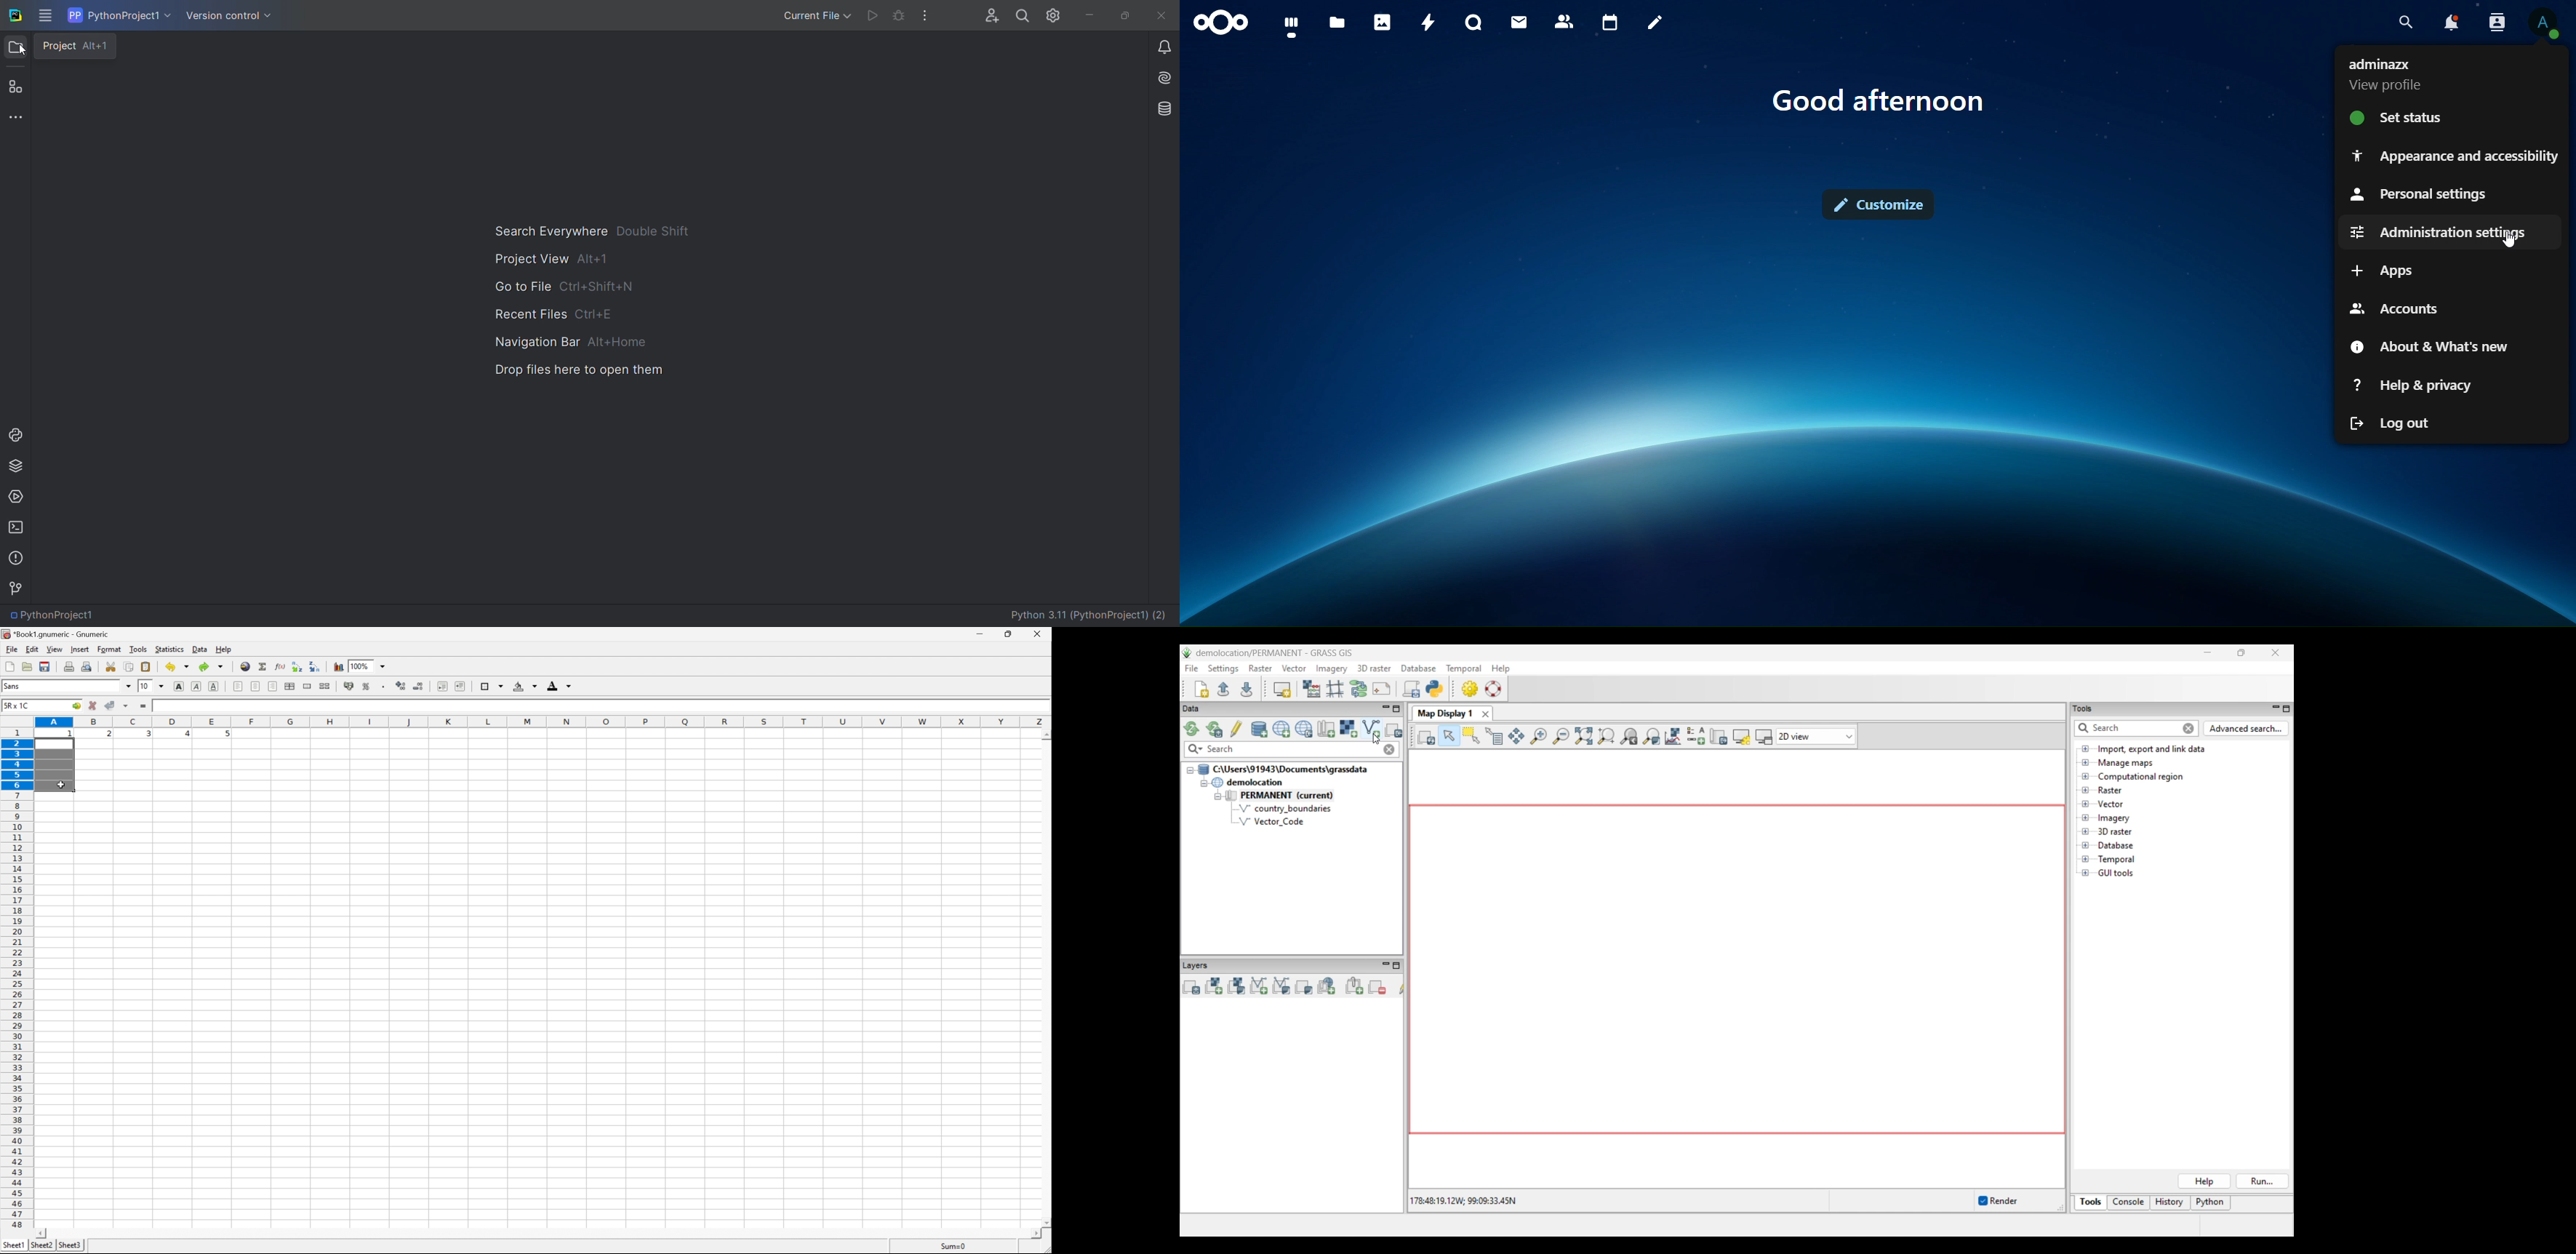 This screenshot has height=1260, width=2576. What do you see at coordinates (108, 649) in the screenshot?
I see `format` at bounding box center [108, 649].